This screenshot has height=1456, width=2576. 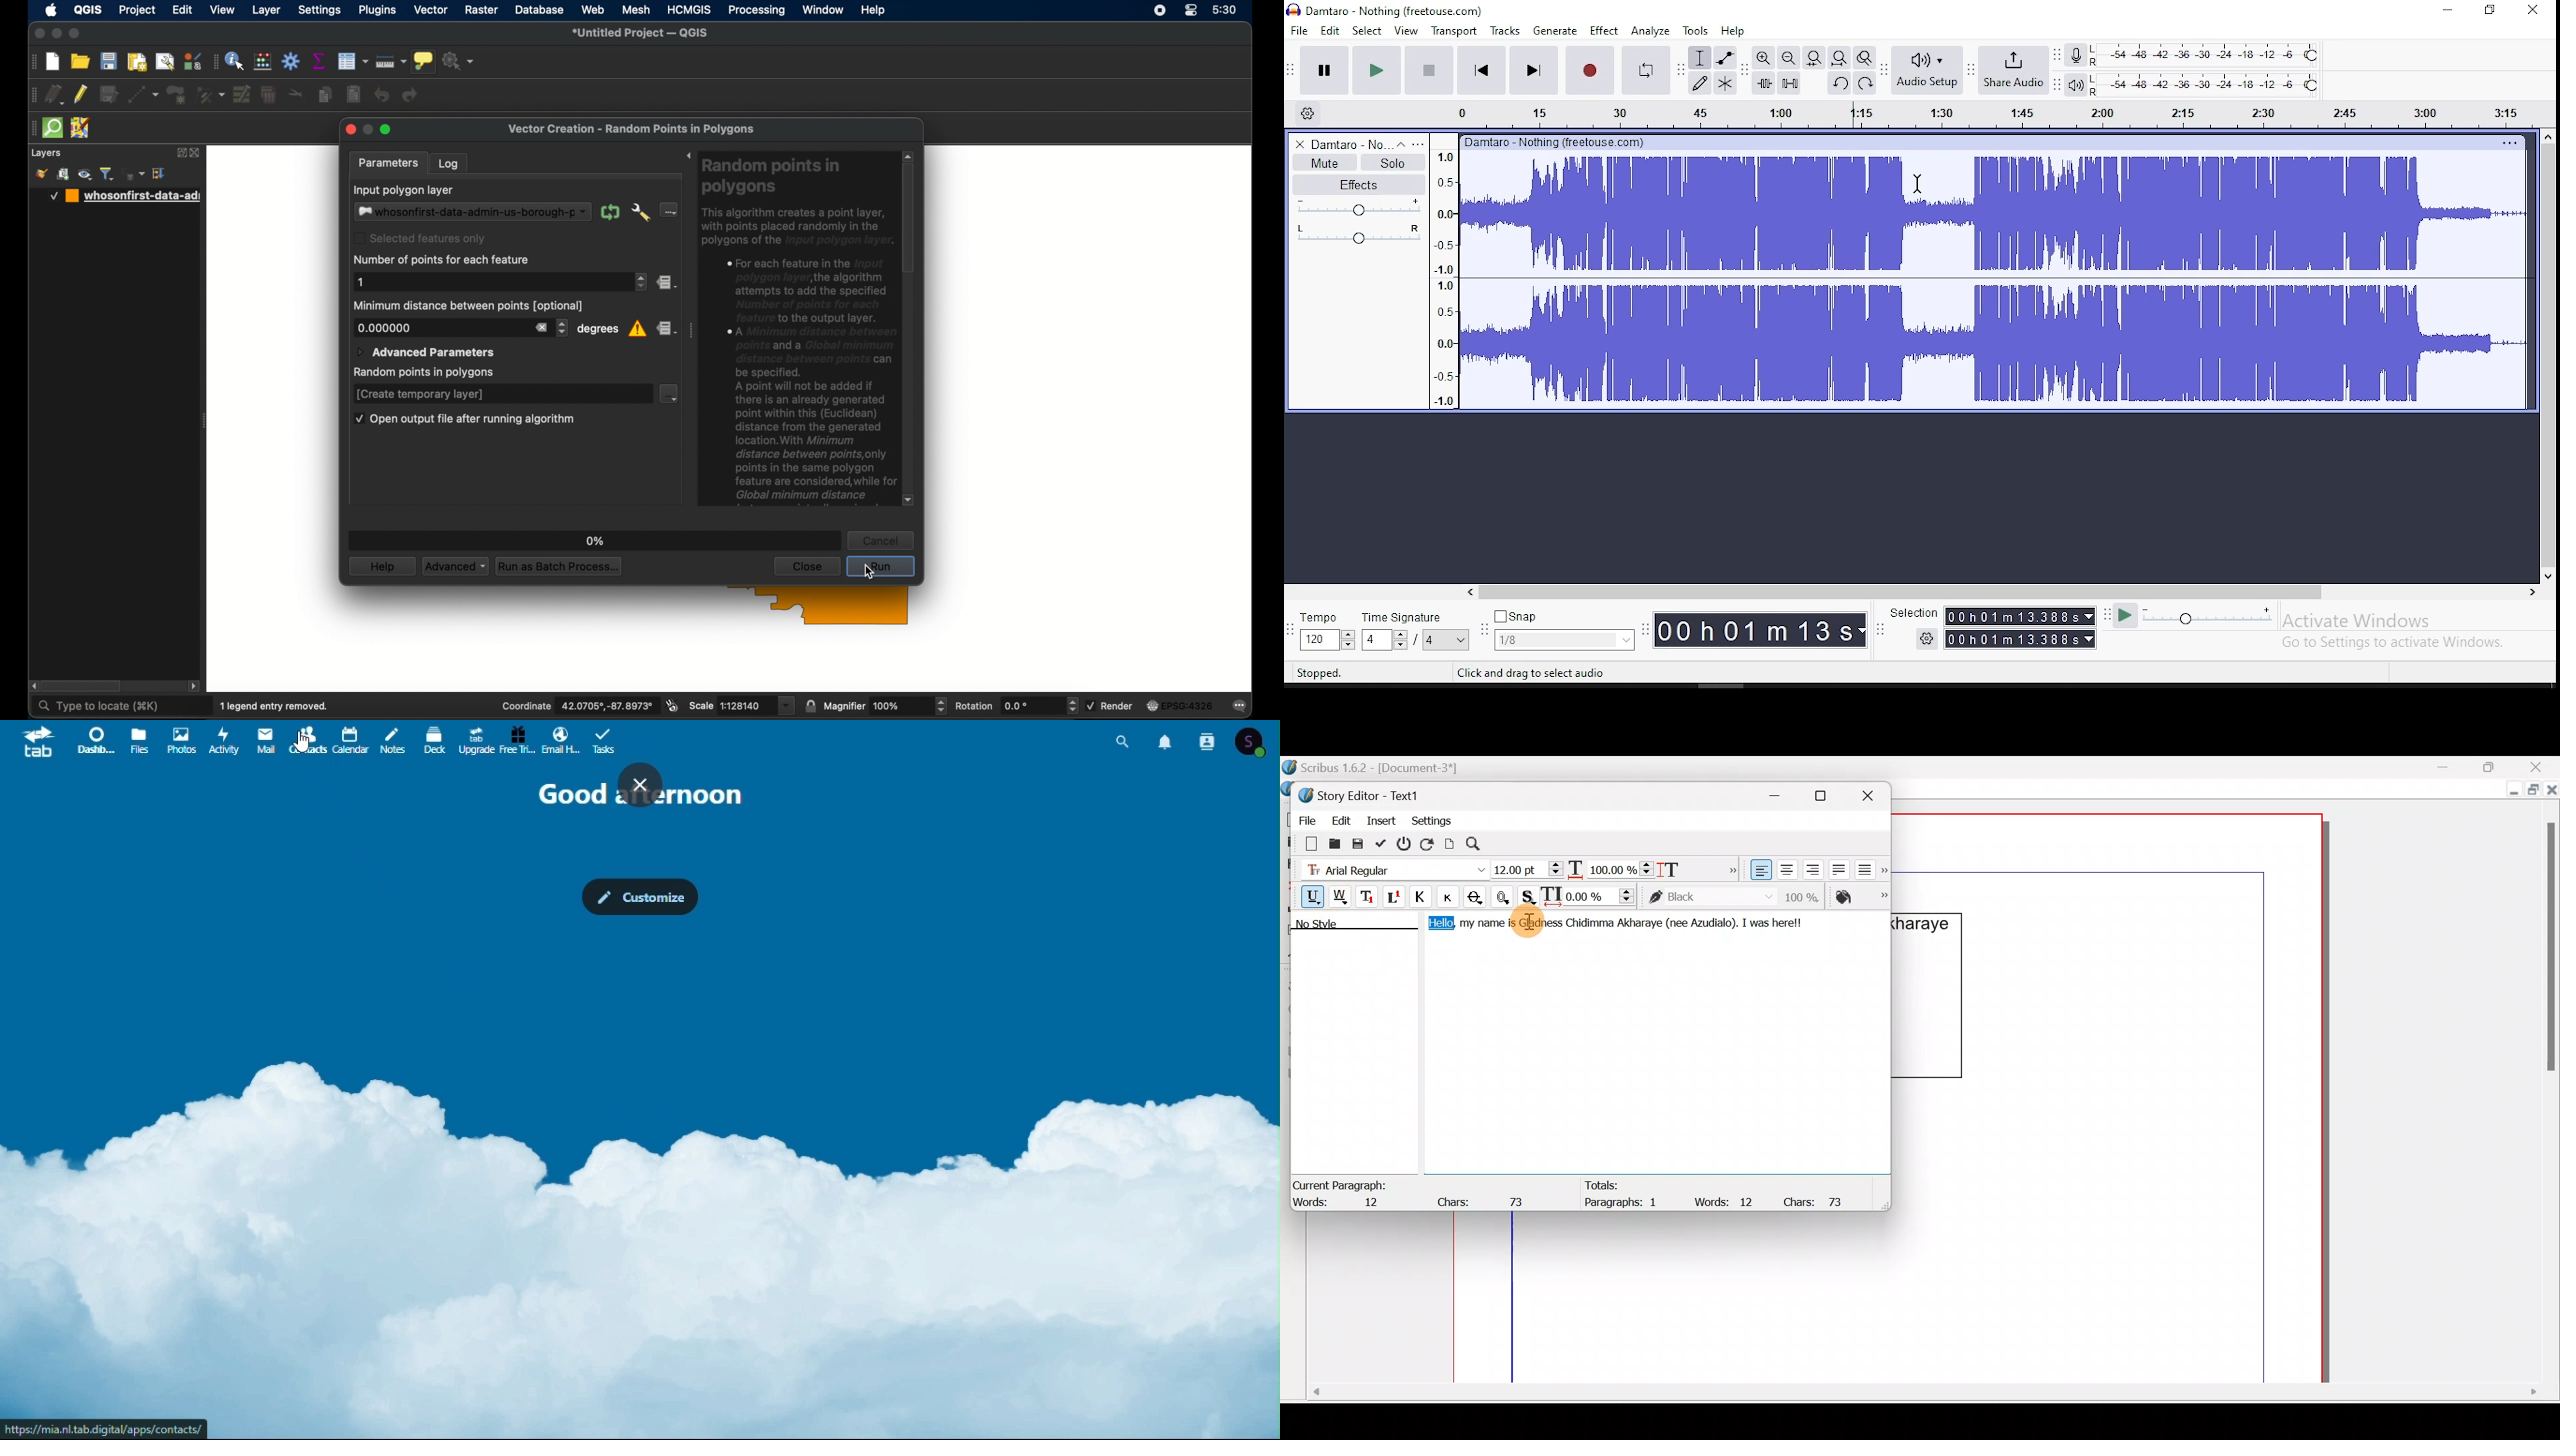 I want to click on time, so click(x=1225, y=9).